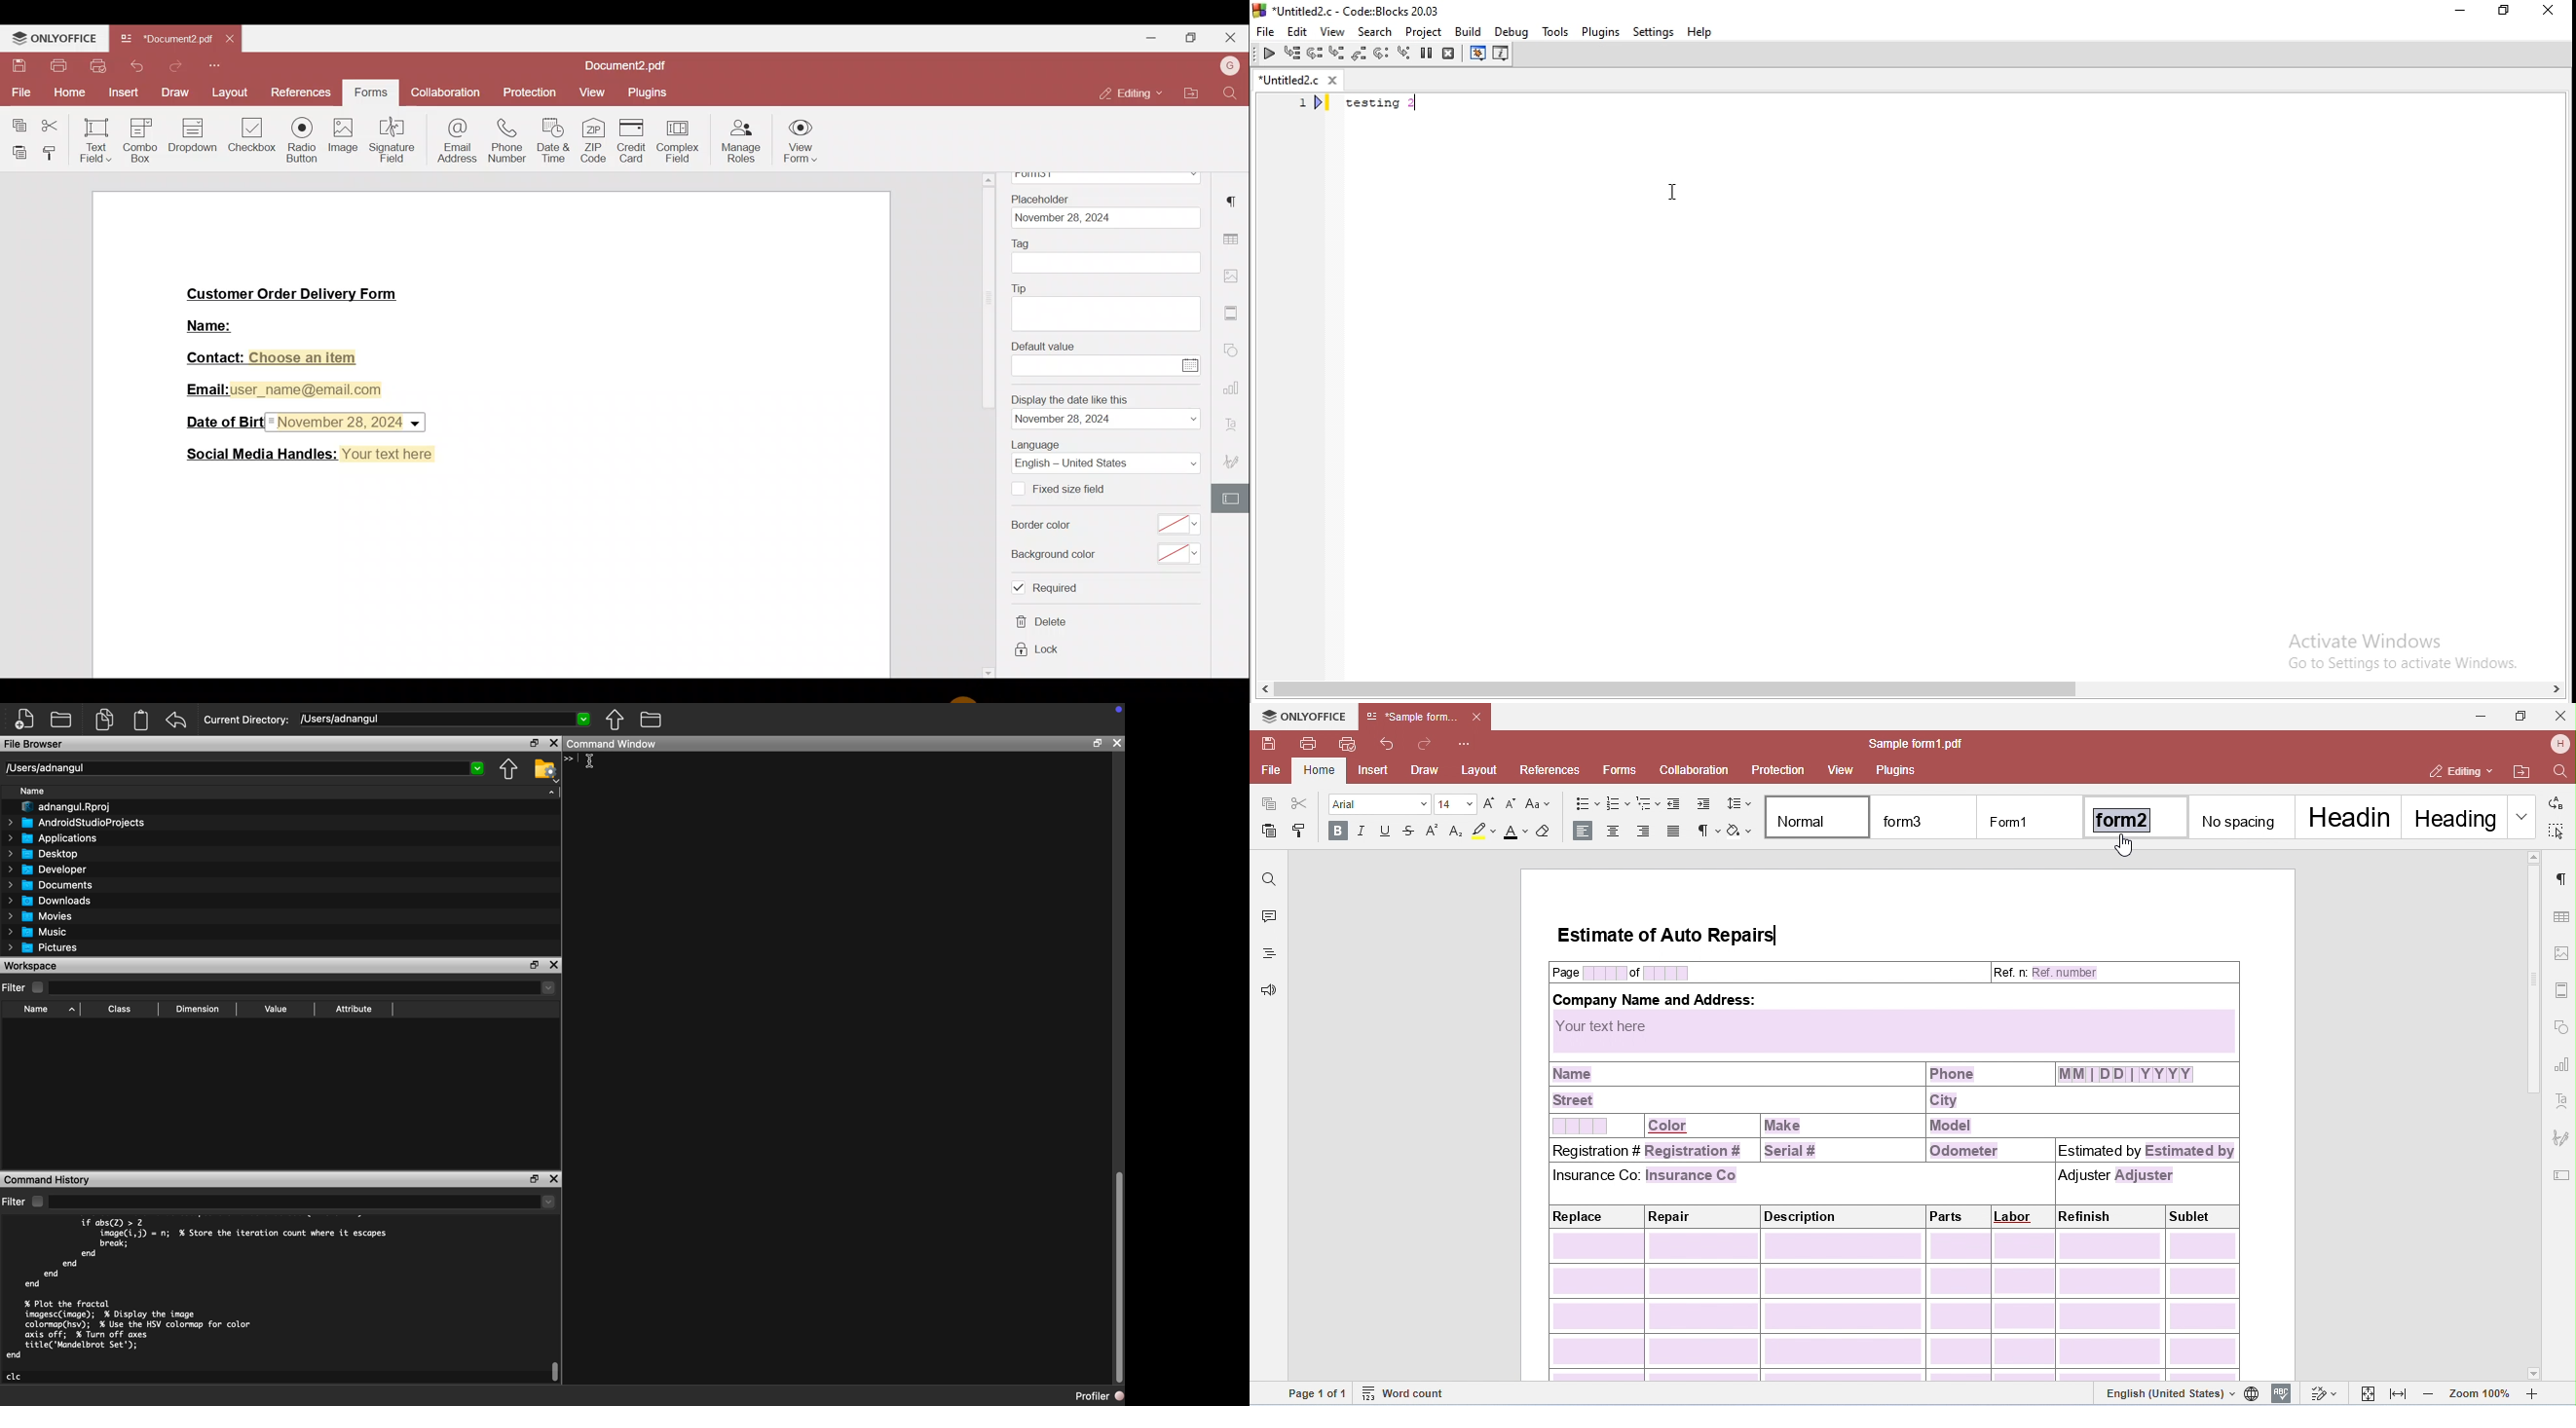 Image resolution: width=2576 pixels, height=1428 pixels. What do you see at coordinates (200, 1288) in the screenshot?
I see `if abs(Z) > 2
image(i,j) = n; % Store the iteration count where it escapes
break;
end
end
end
end
% Plot the fractal
imagesc(image); % Display the image
colormapChsv); % Use the HSV colormap for color
axis off; % Turn off axes
title('Mandelbrot Set');
end` at bounding box center [200, 1288].